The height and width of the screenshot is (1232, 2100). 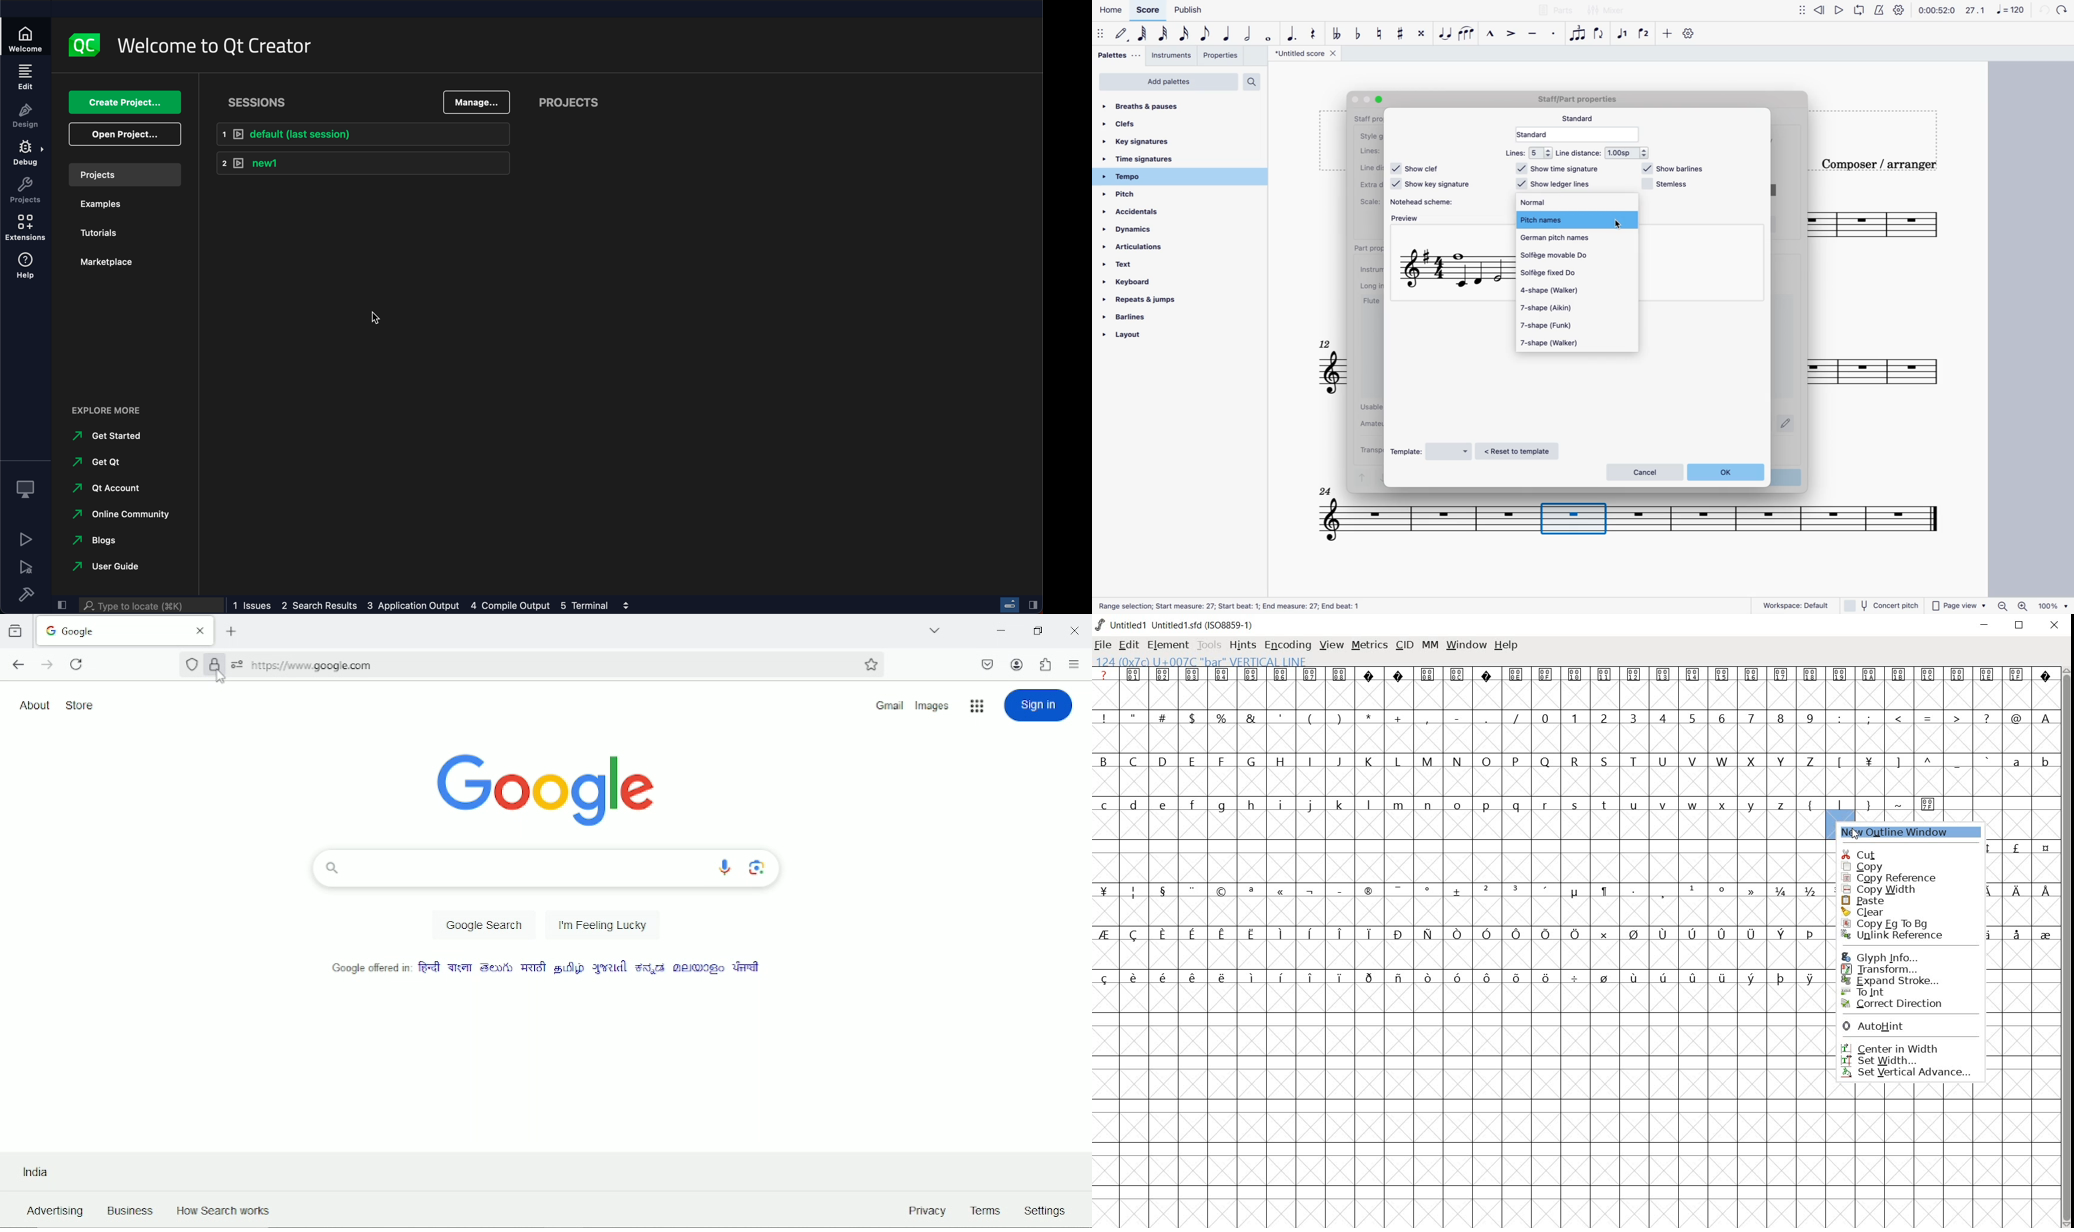 What do you see at coordinates (1370, 644) in the screenshot?
I see `metrics` at bounding box center [1370, 644].